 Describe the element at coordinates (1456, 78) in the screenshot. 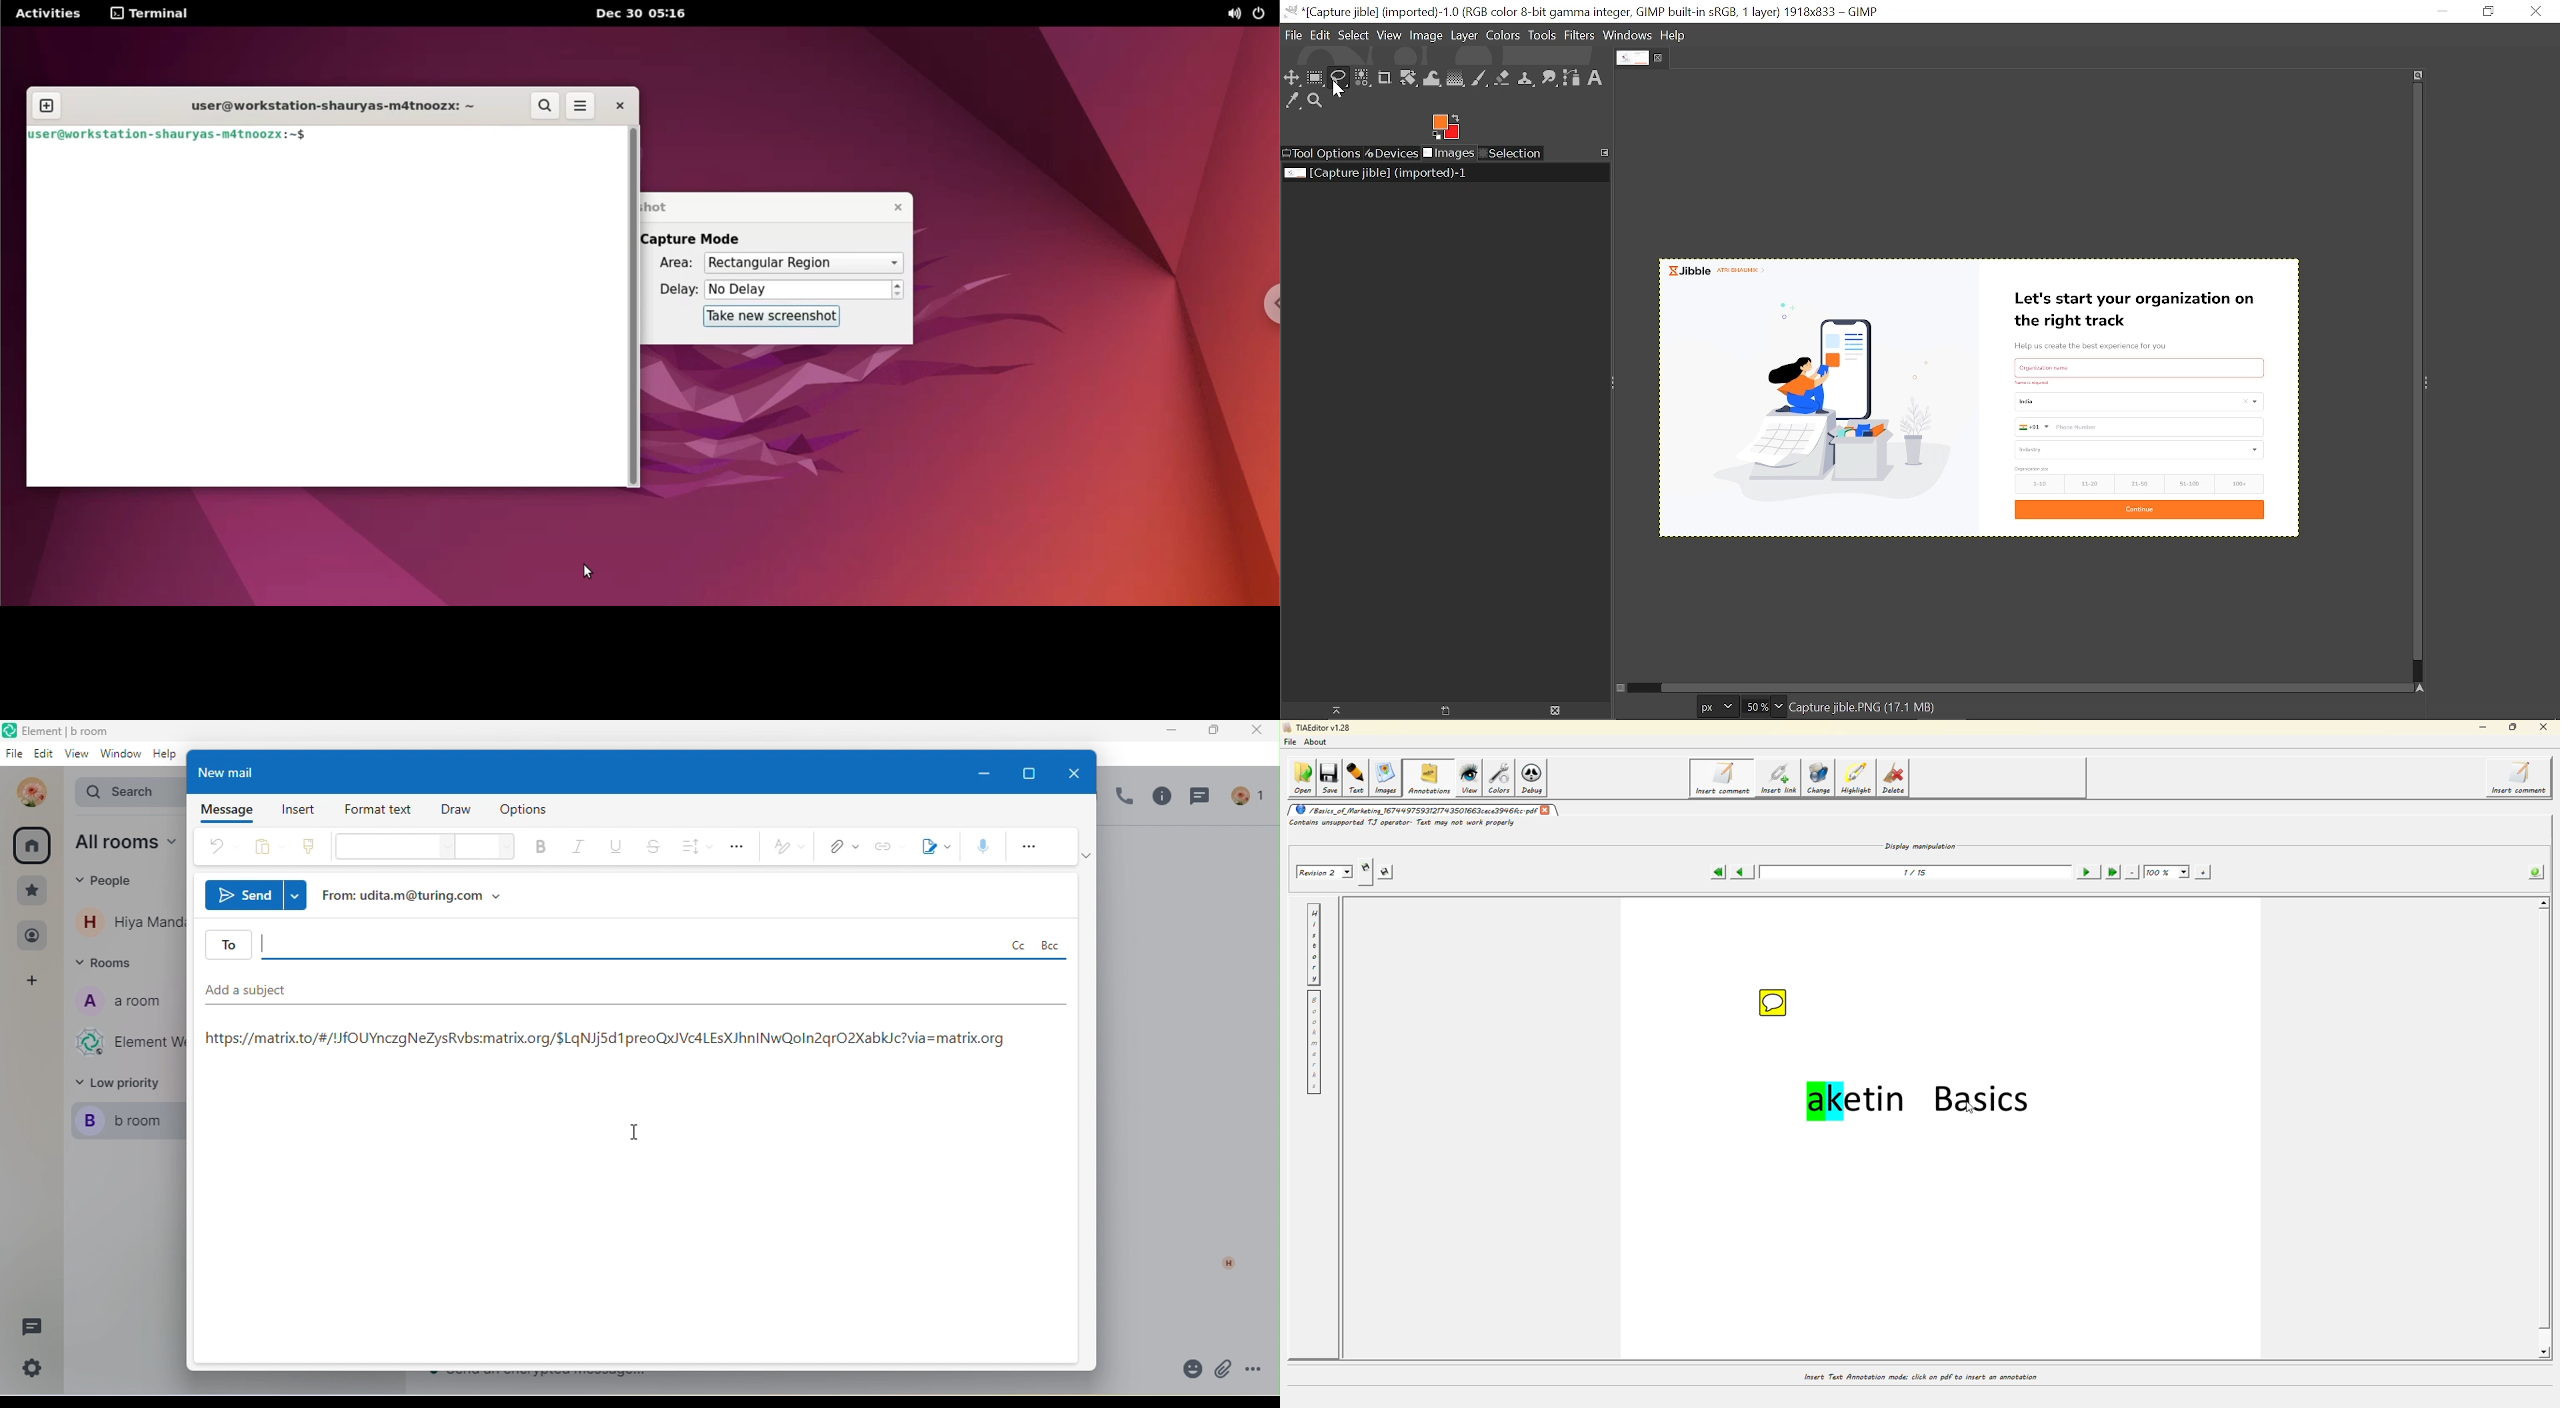

I see `Gradient tool` at that location.